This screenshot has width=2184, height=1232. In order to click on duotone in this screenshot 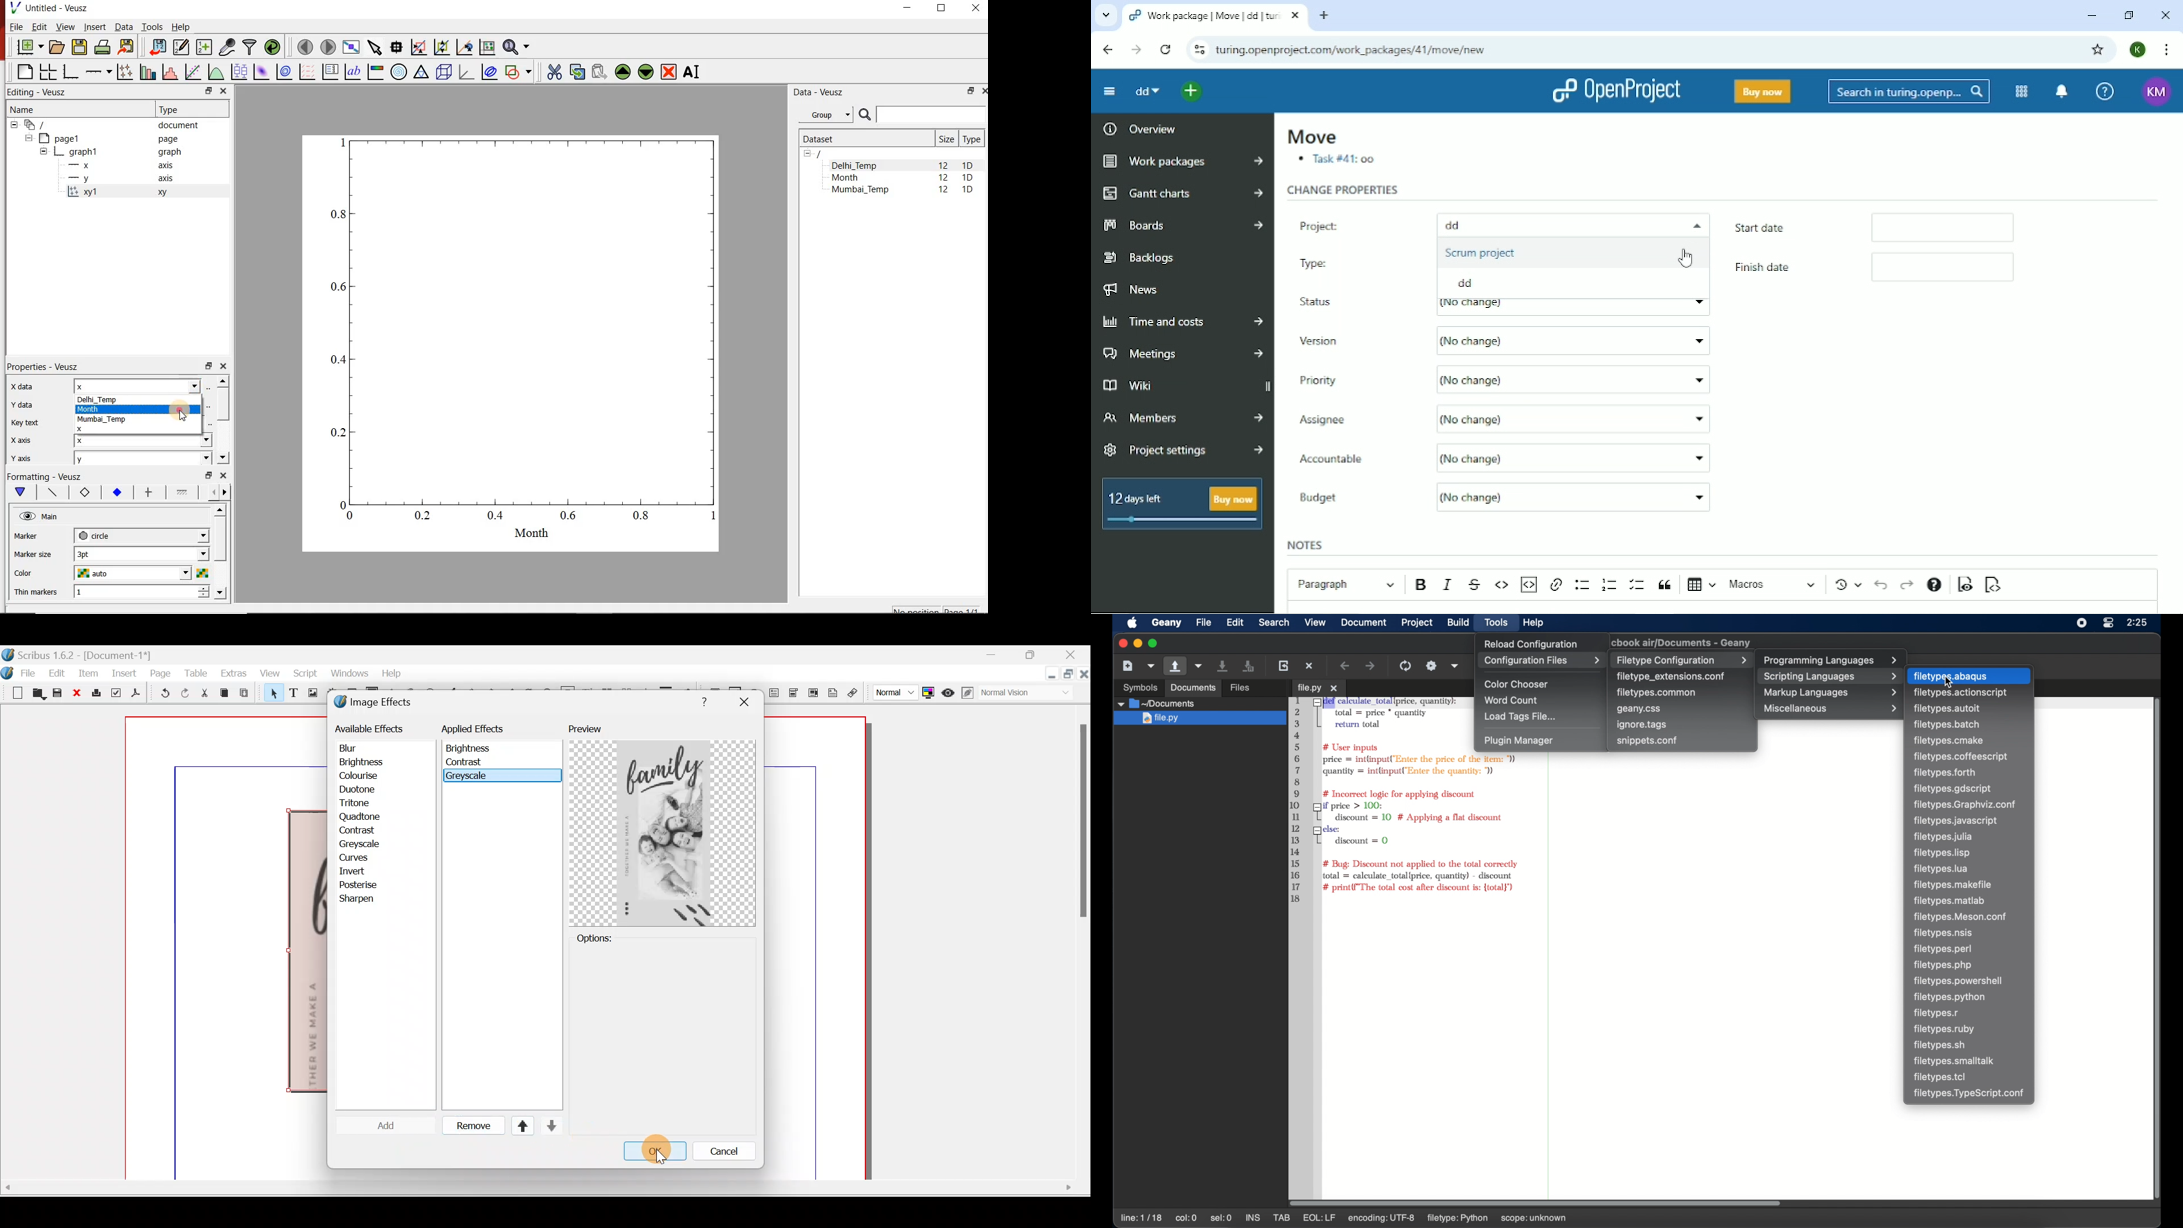, I will do `click(374, 789)`.